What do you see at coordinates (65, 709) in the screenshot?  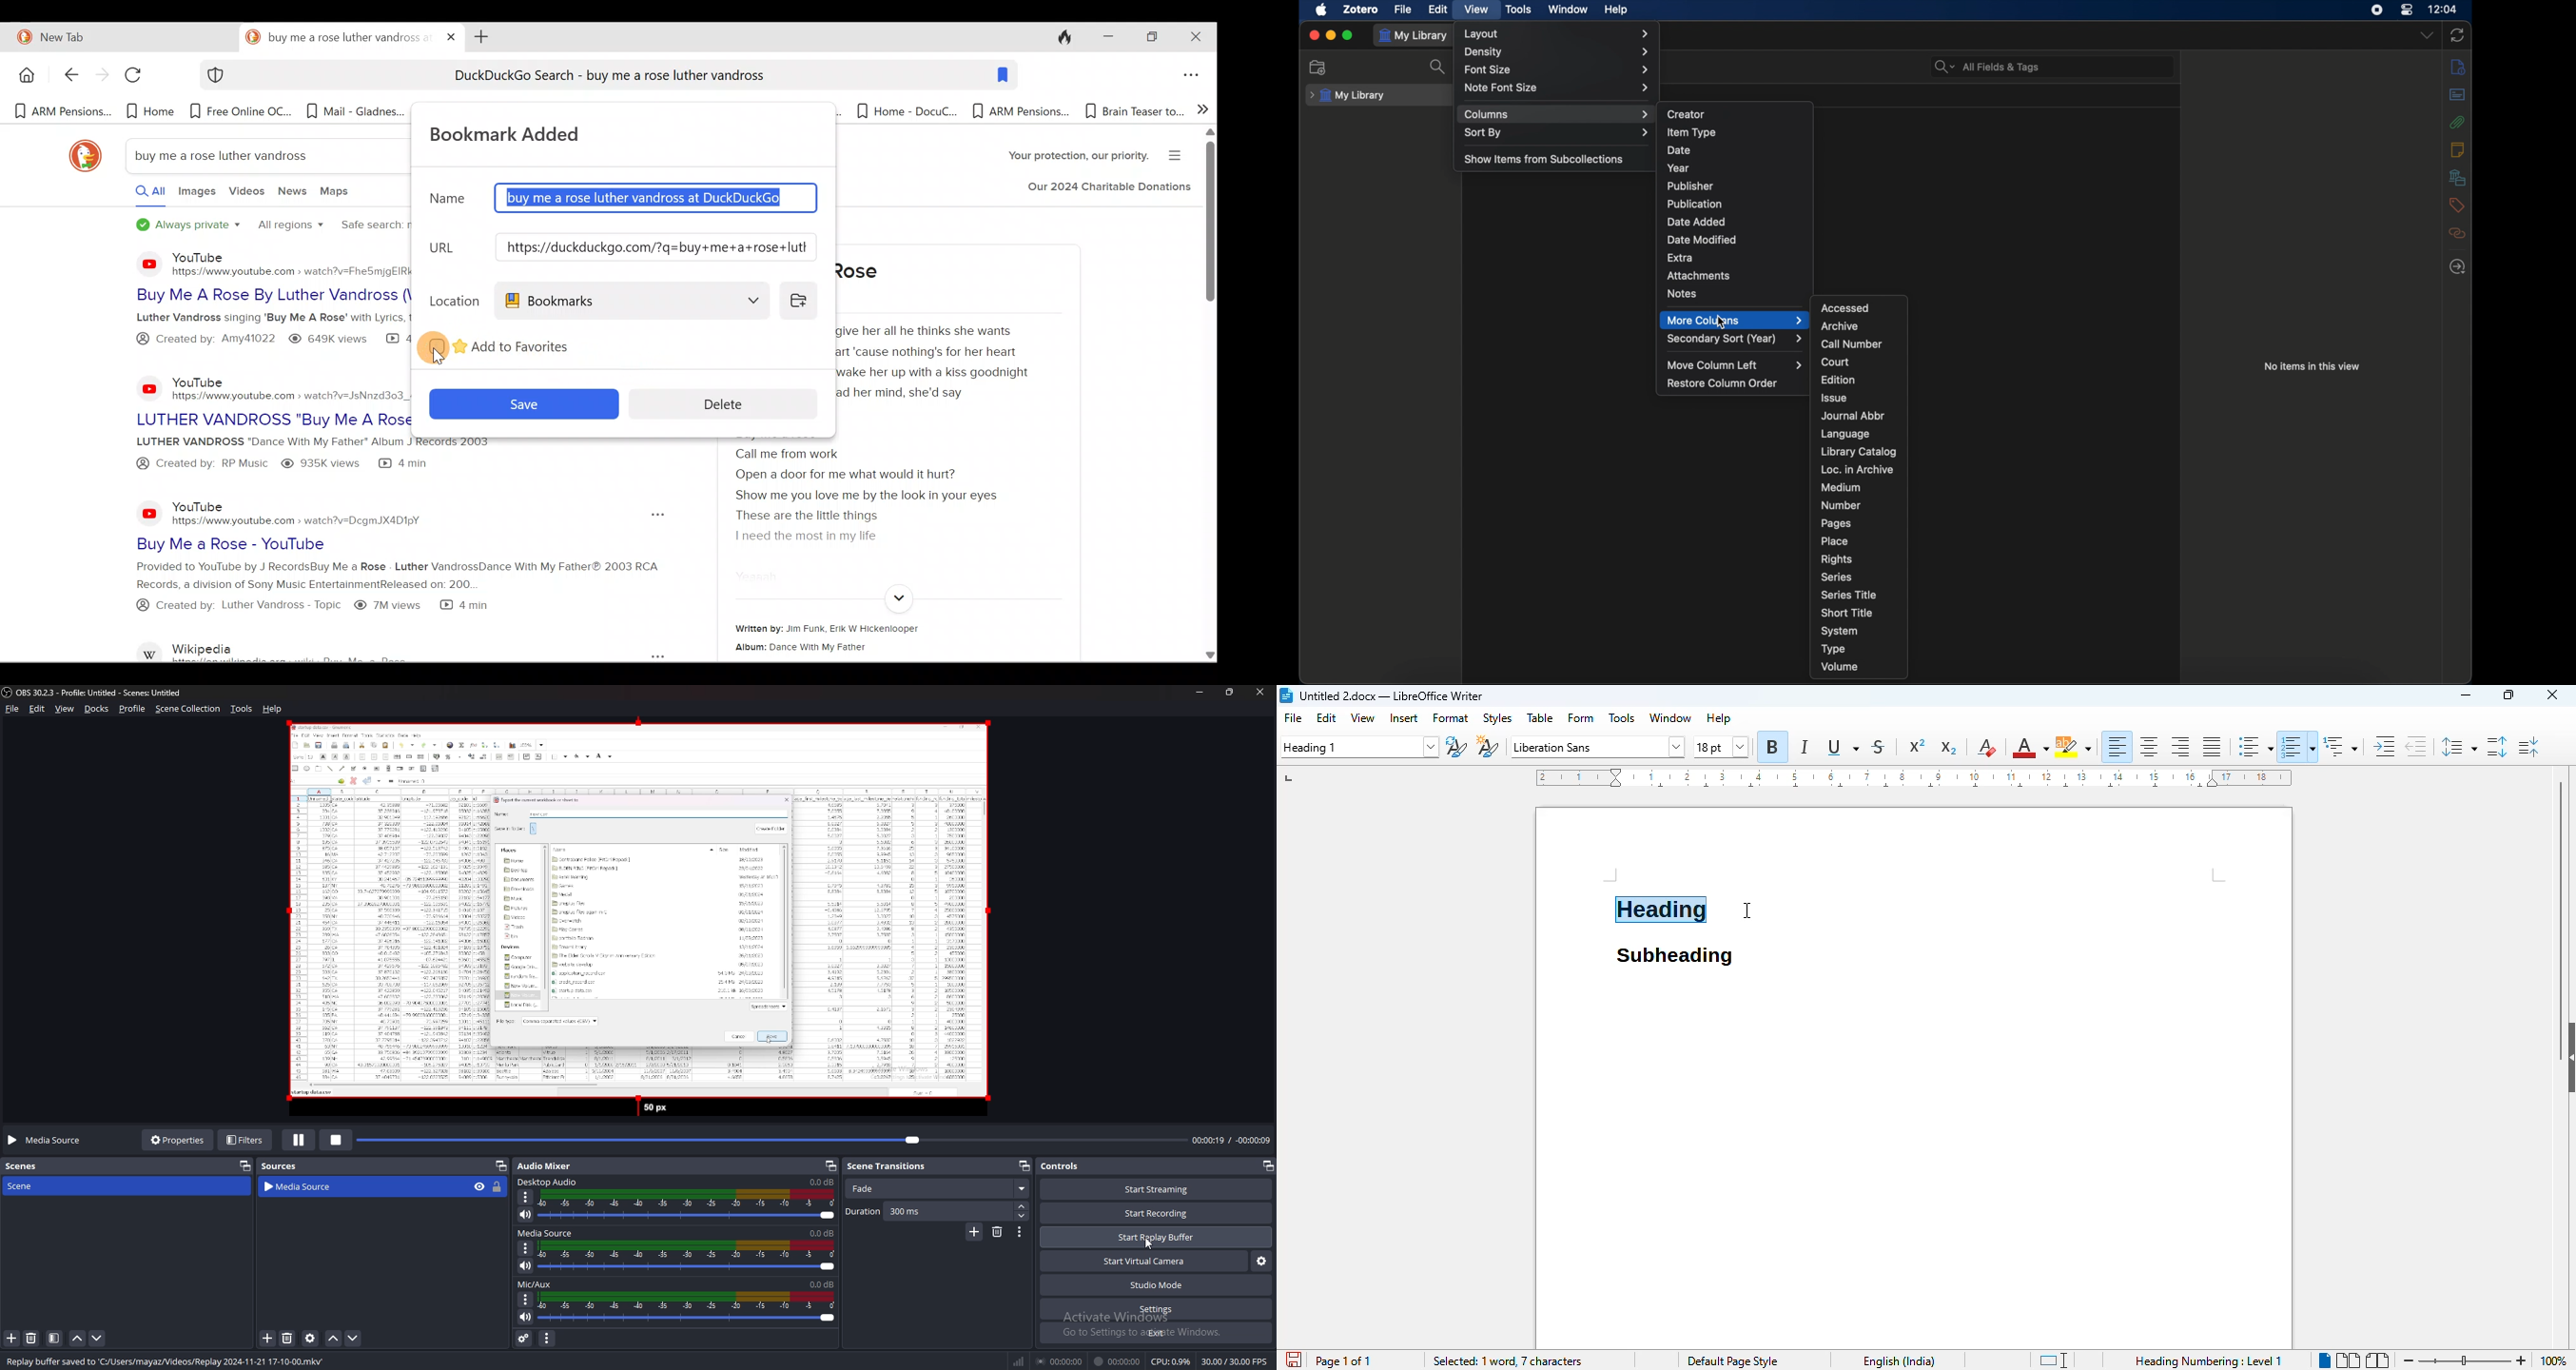 I see `view` at bounding box center [65, 709].